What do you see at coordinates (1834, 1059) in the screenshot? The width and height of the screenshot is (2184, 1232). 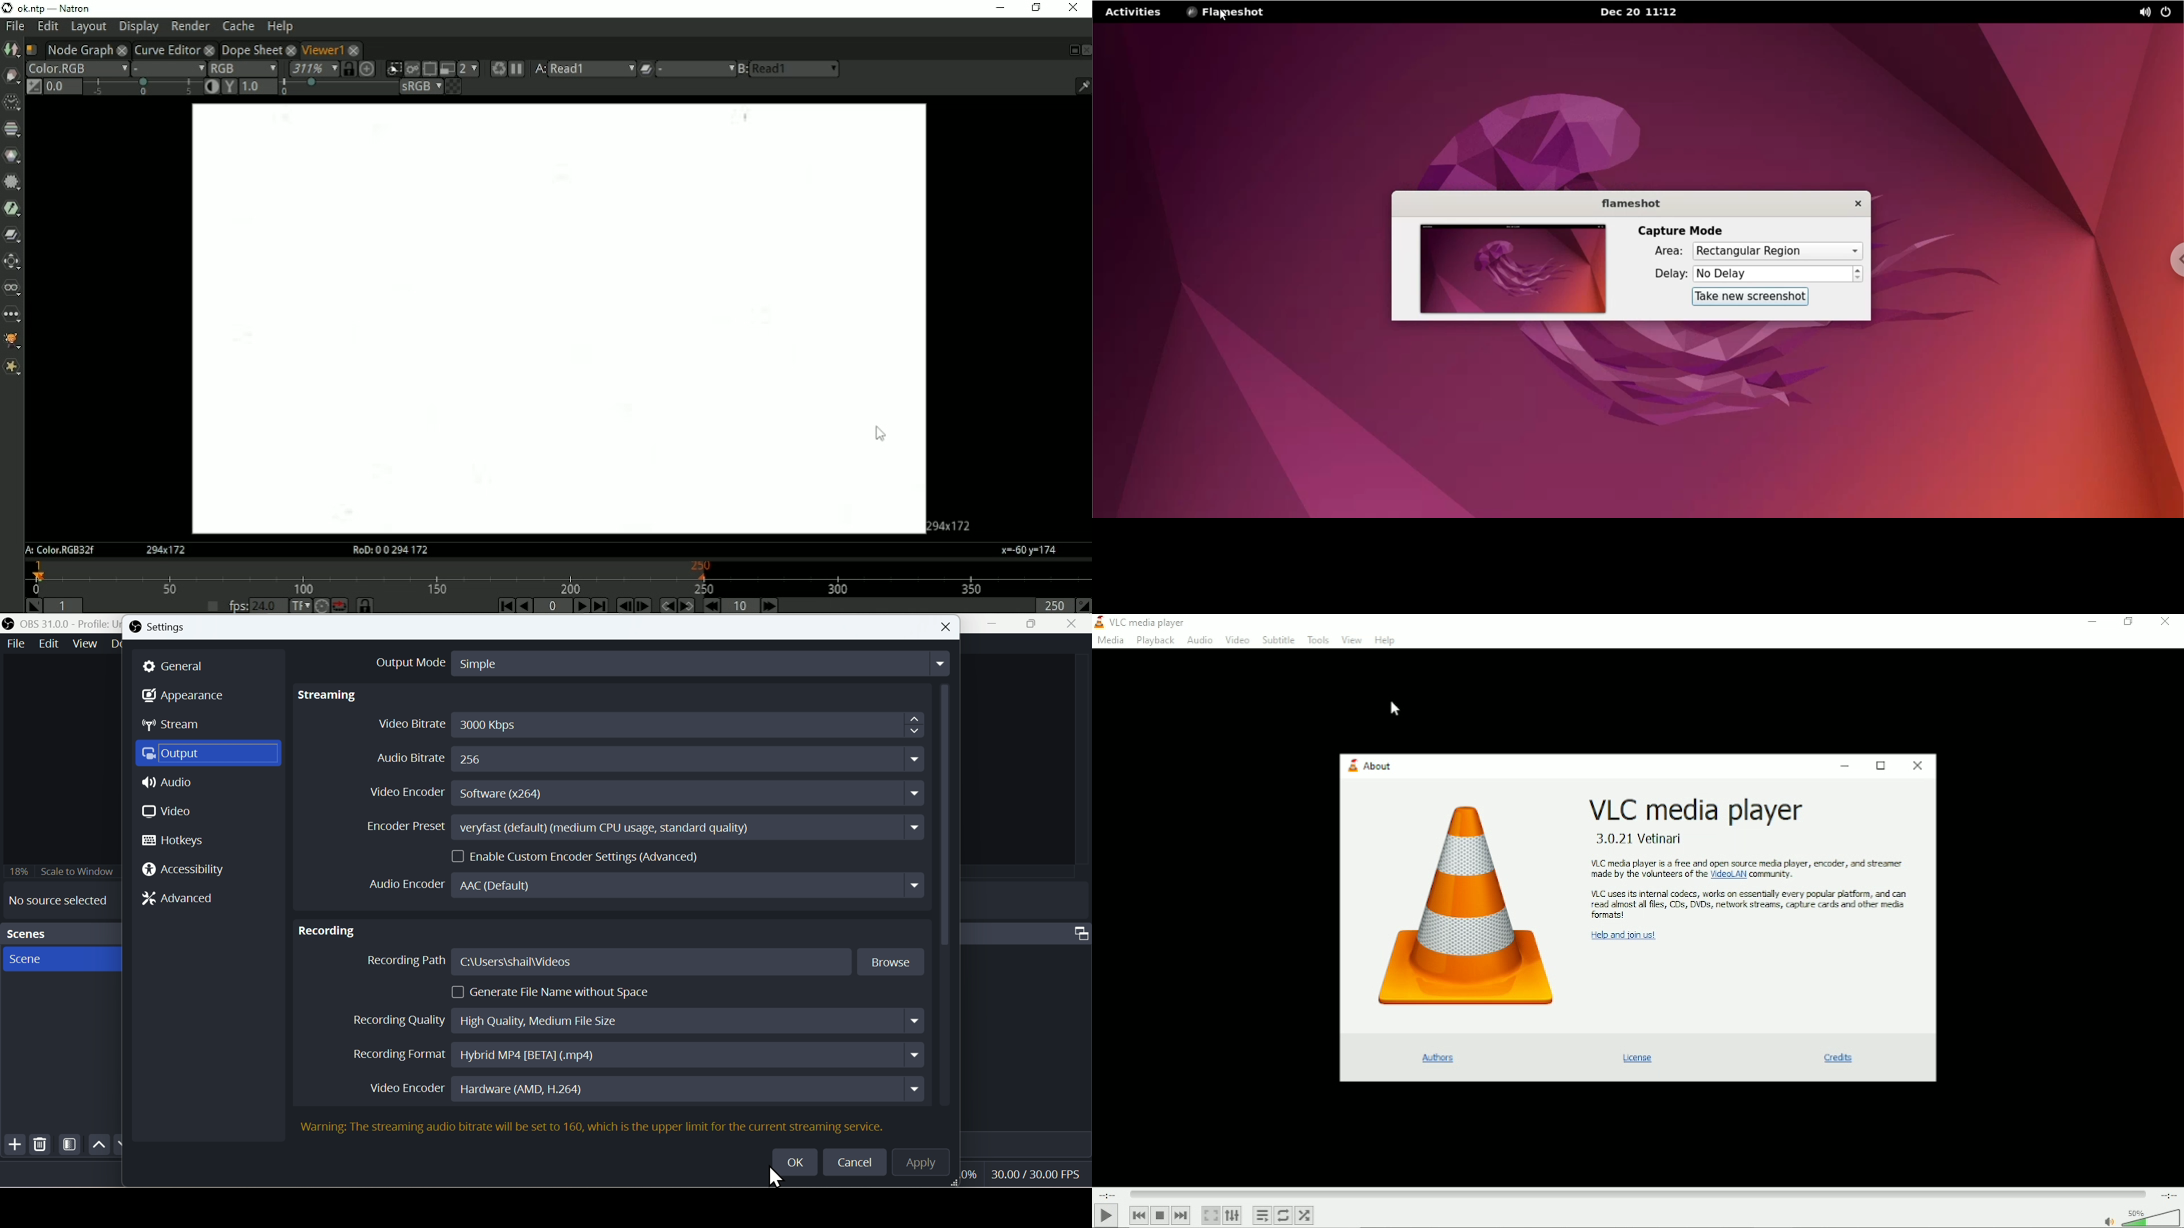 I see `Credits` at bounding box center [1834, 1059].